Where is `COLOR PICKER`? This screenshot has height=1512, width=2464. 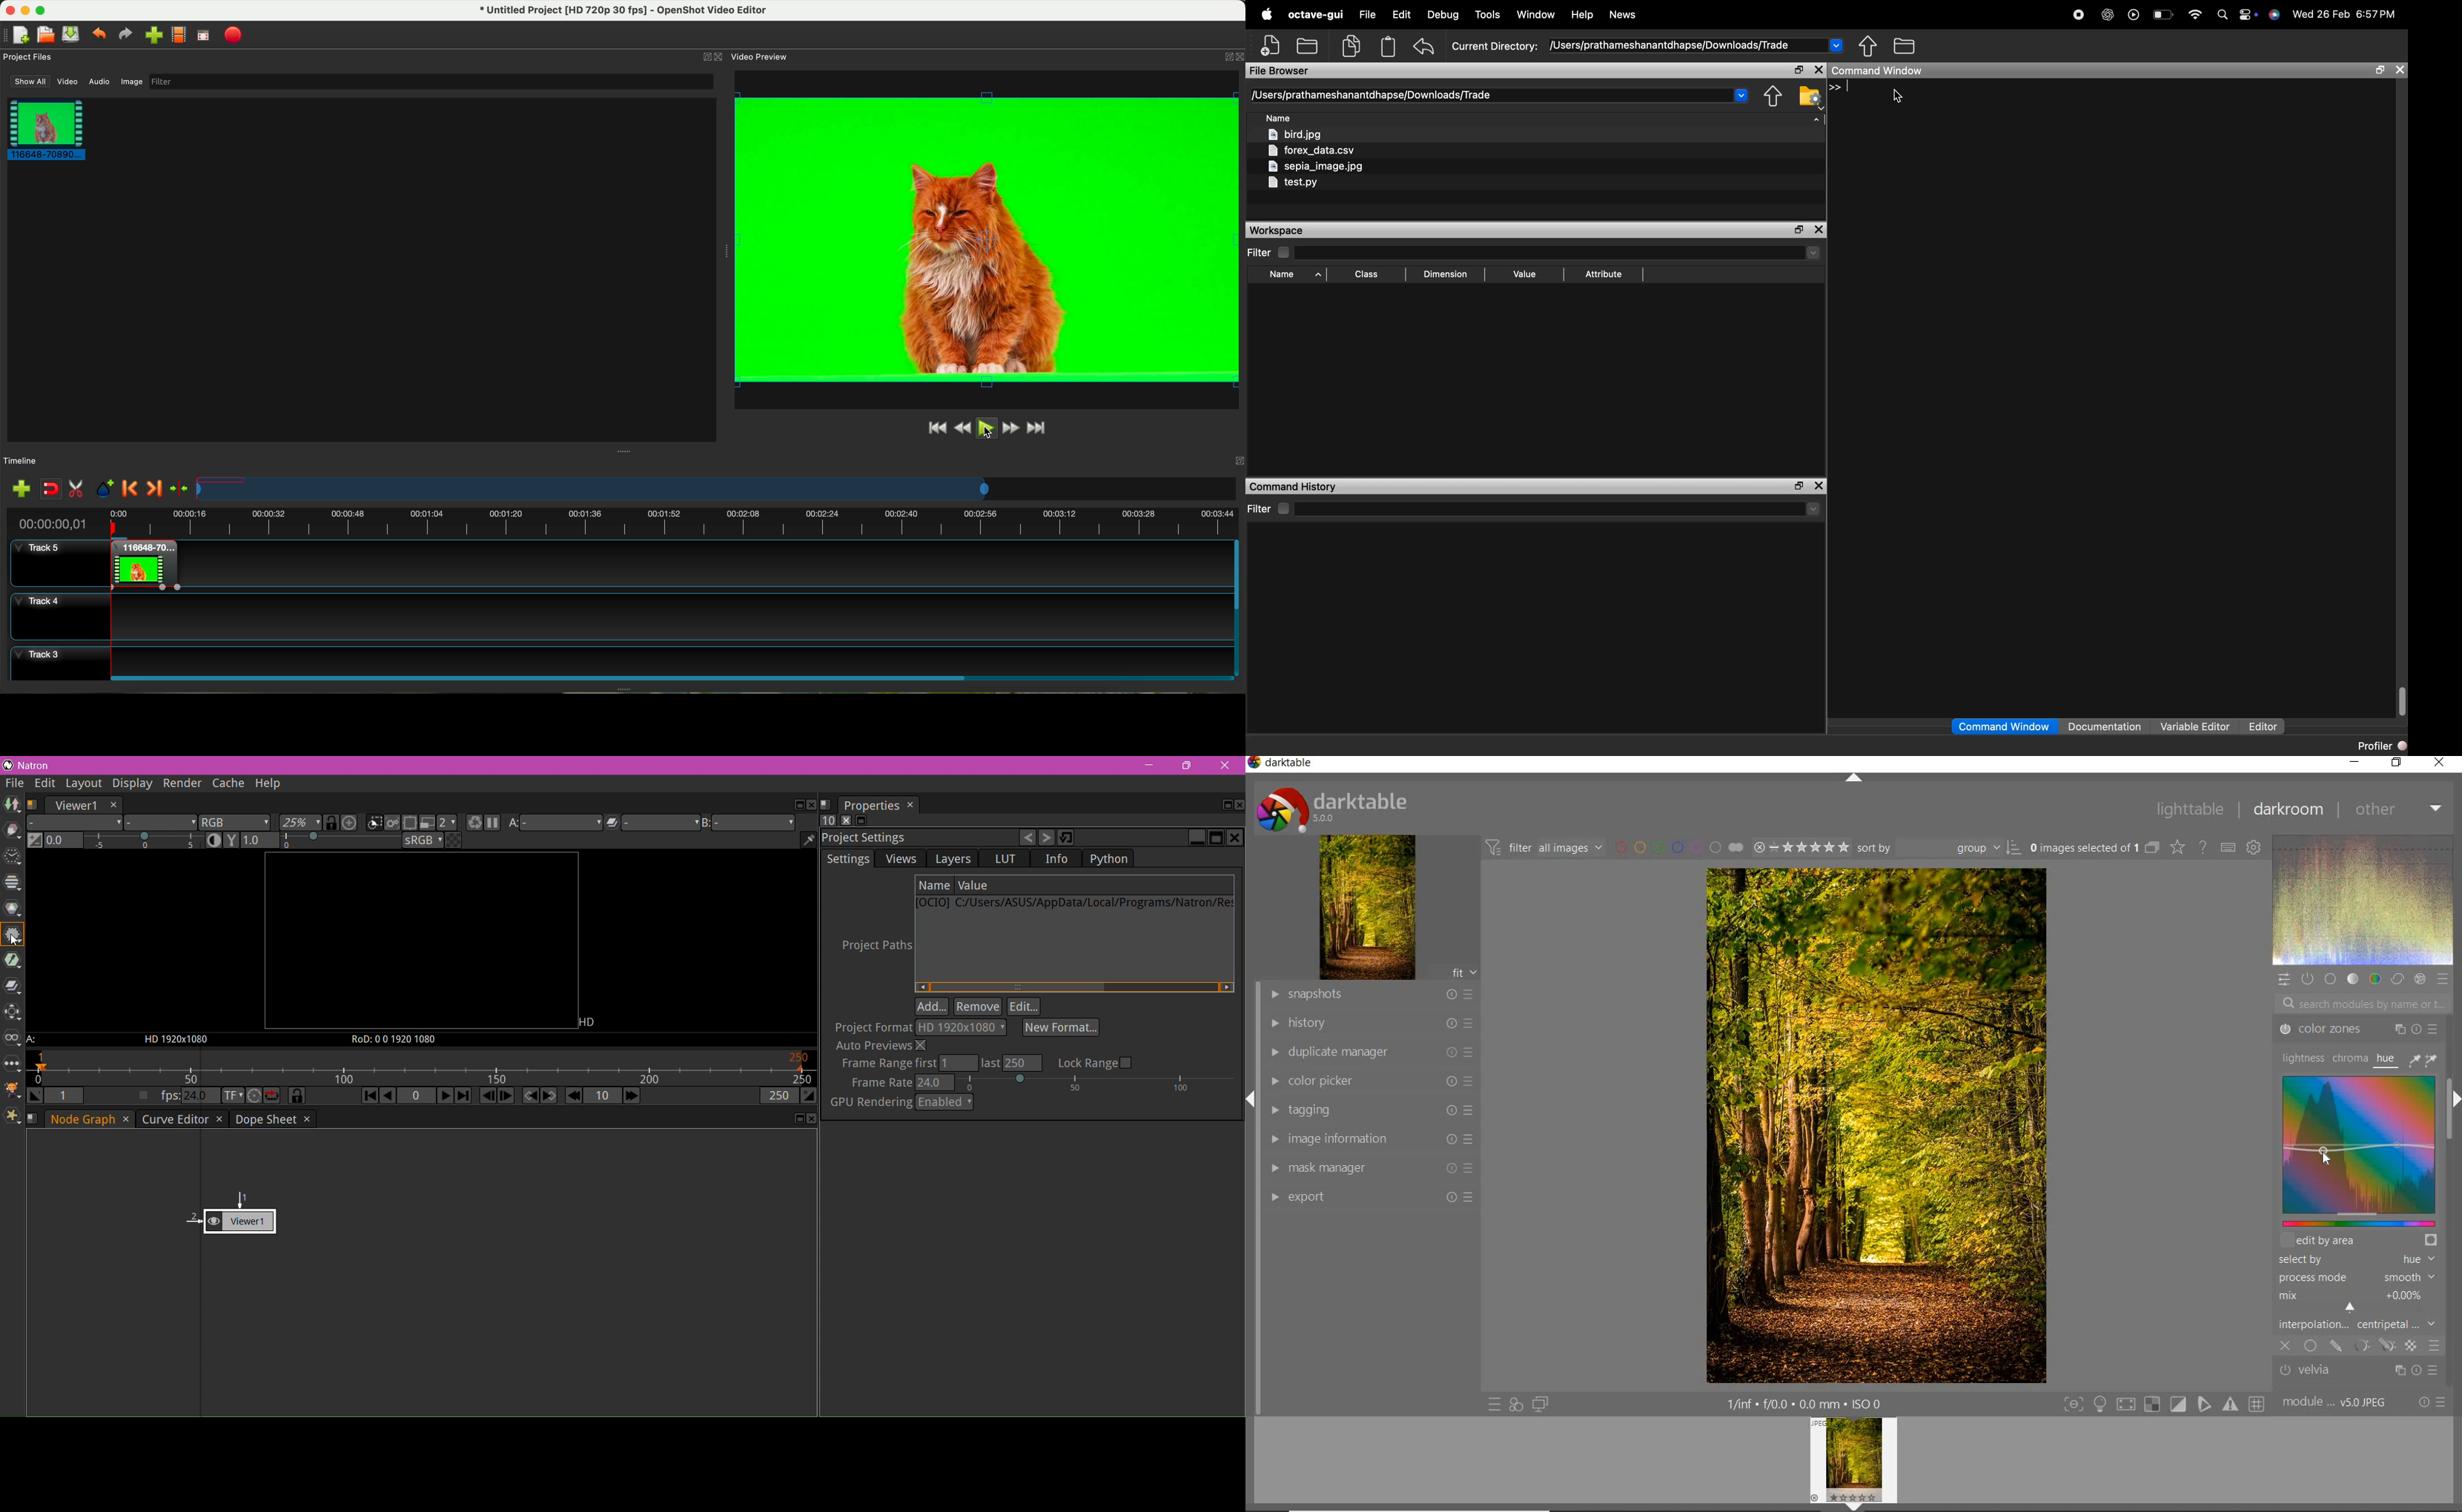 COLOR PICKER is located at coordinates (1369, 1081).